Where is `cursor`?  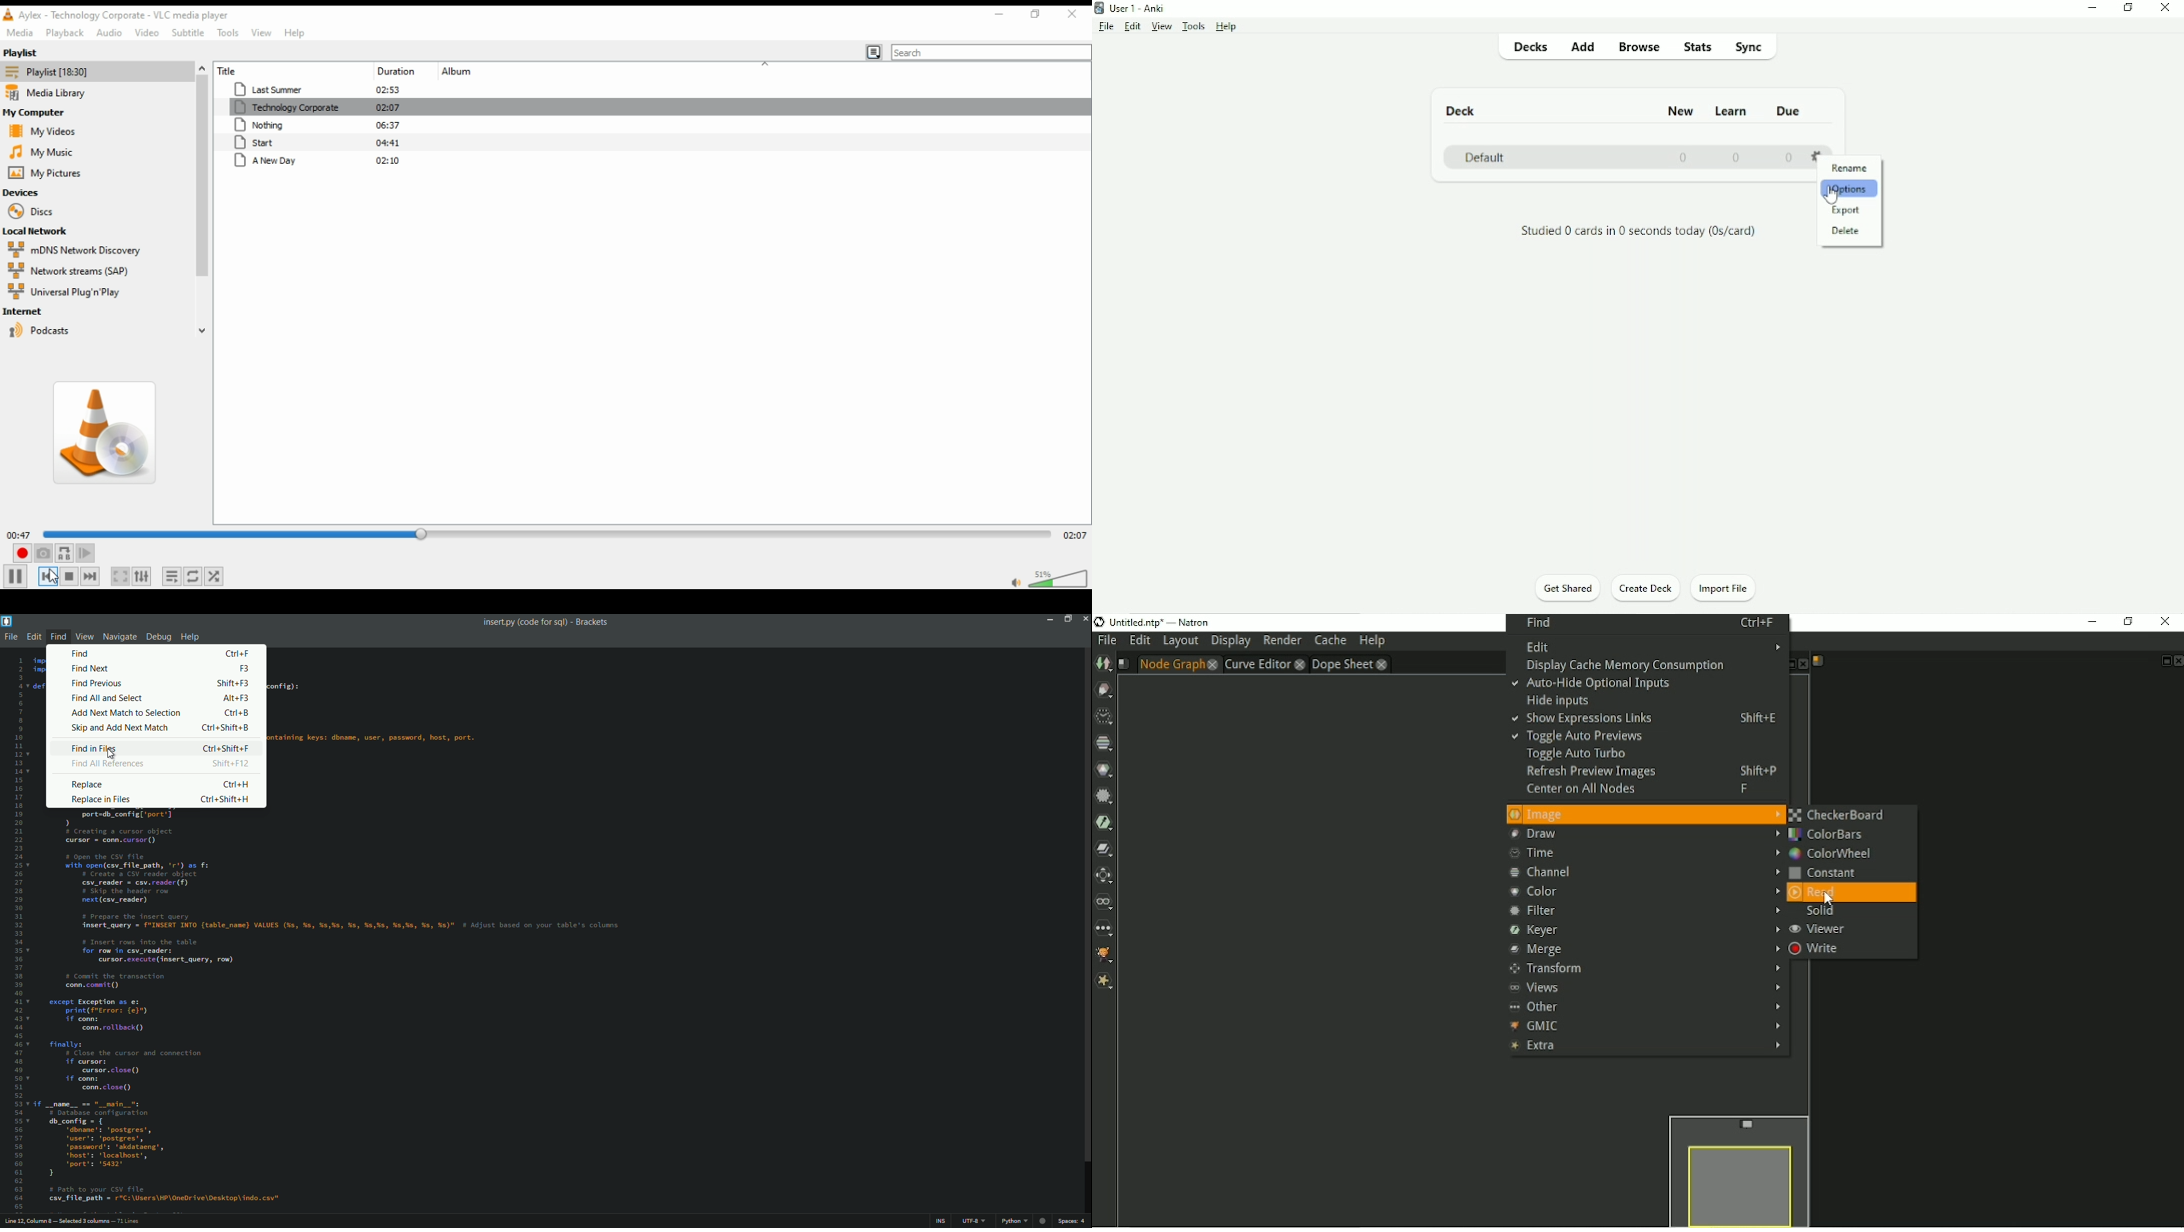 cursor is located at coordinates (53, 576).